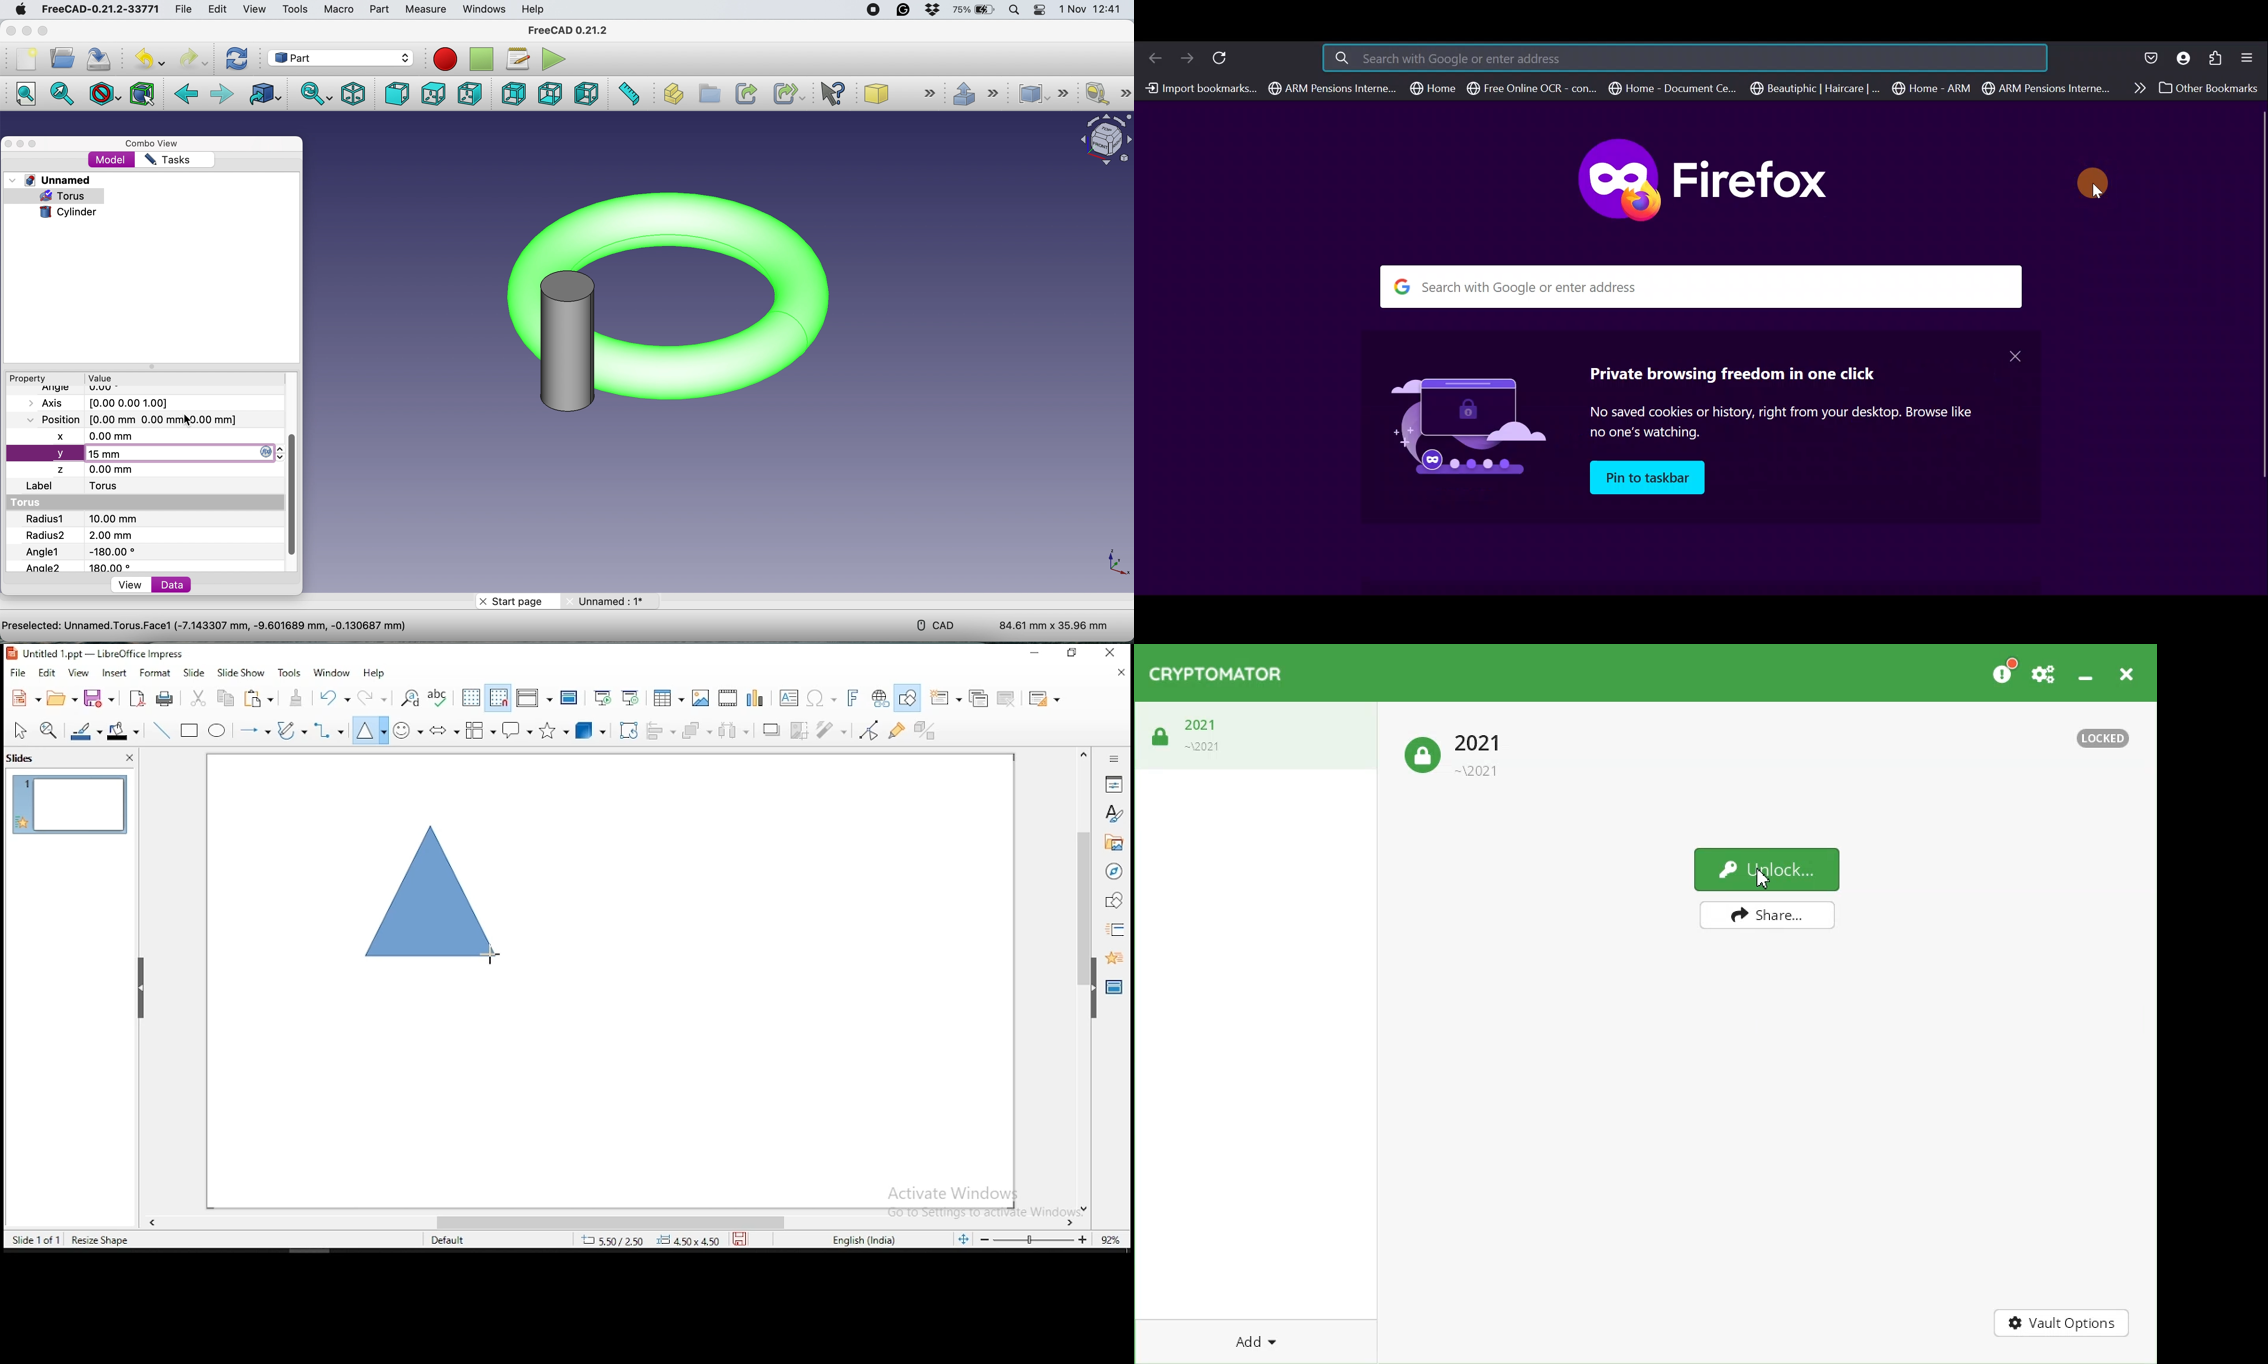 The width and height of the screenshot is (2268, 1372). What do you see at coordinates (1006, 697) in the screenshot?
I see `delete slide` at bounding box center [1006, 697].